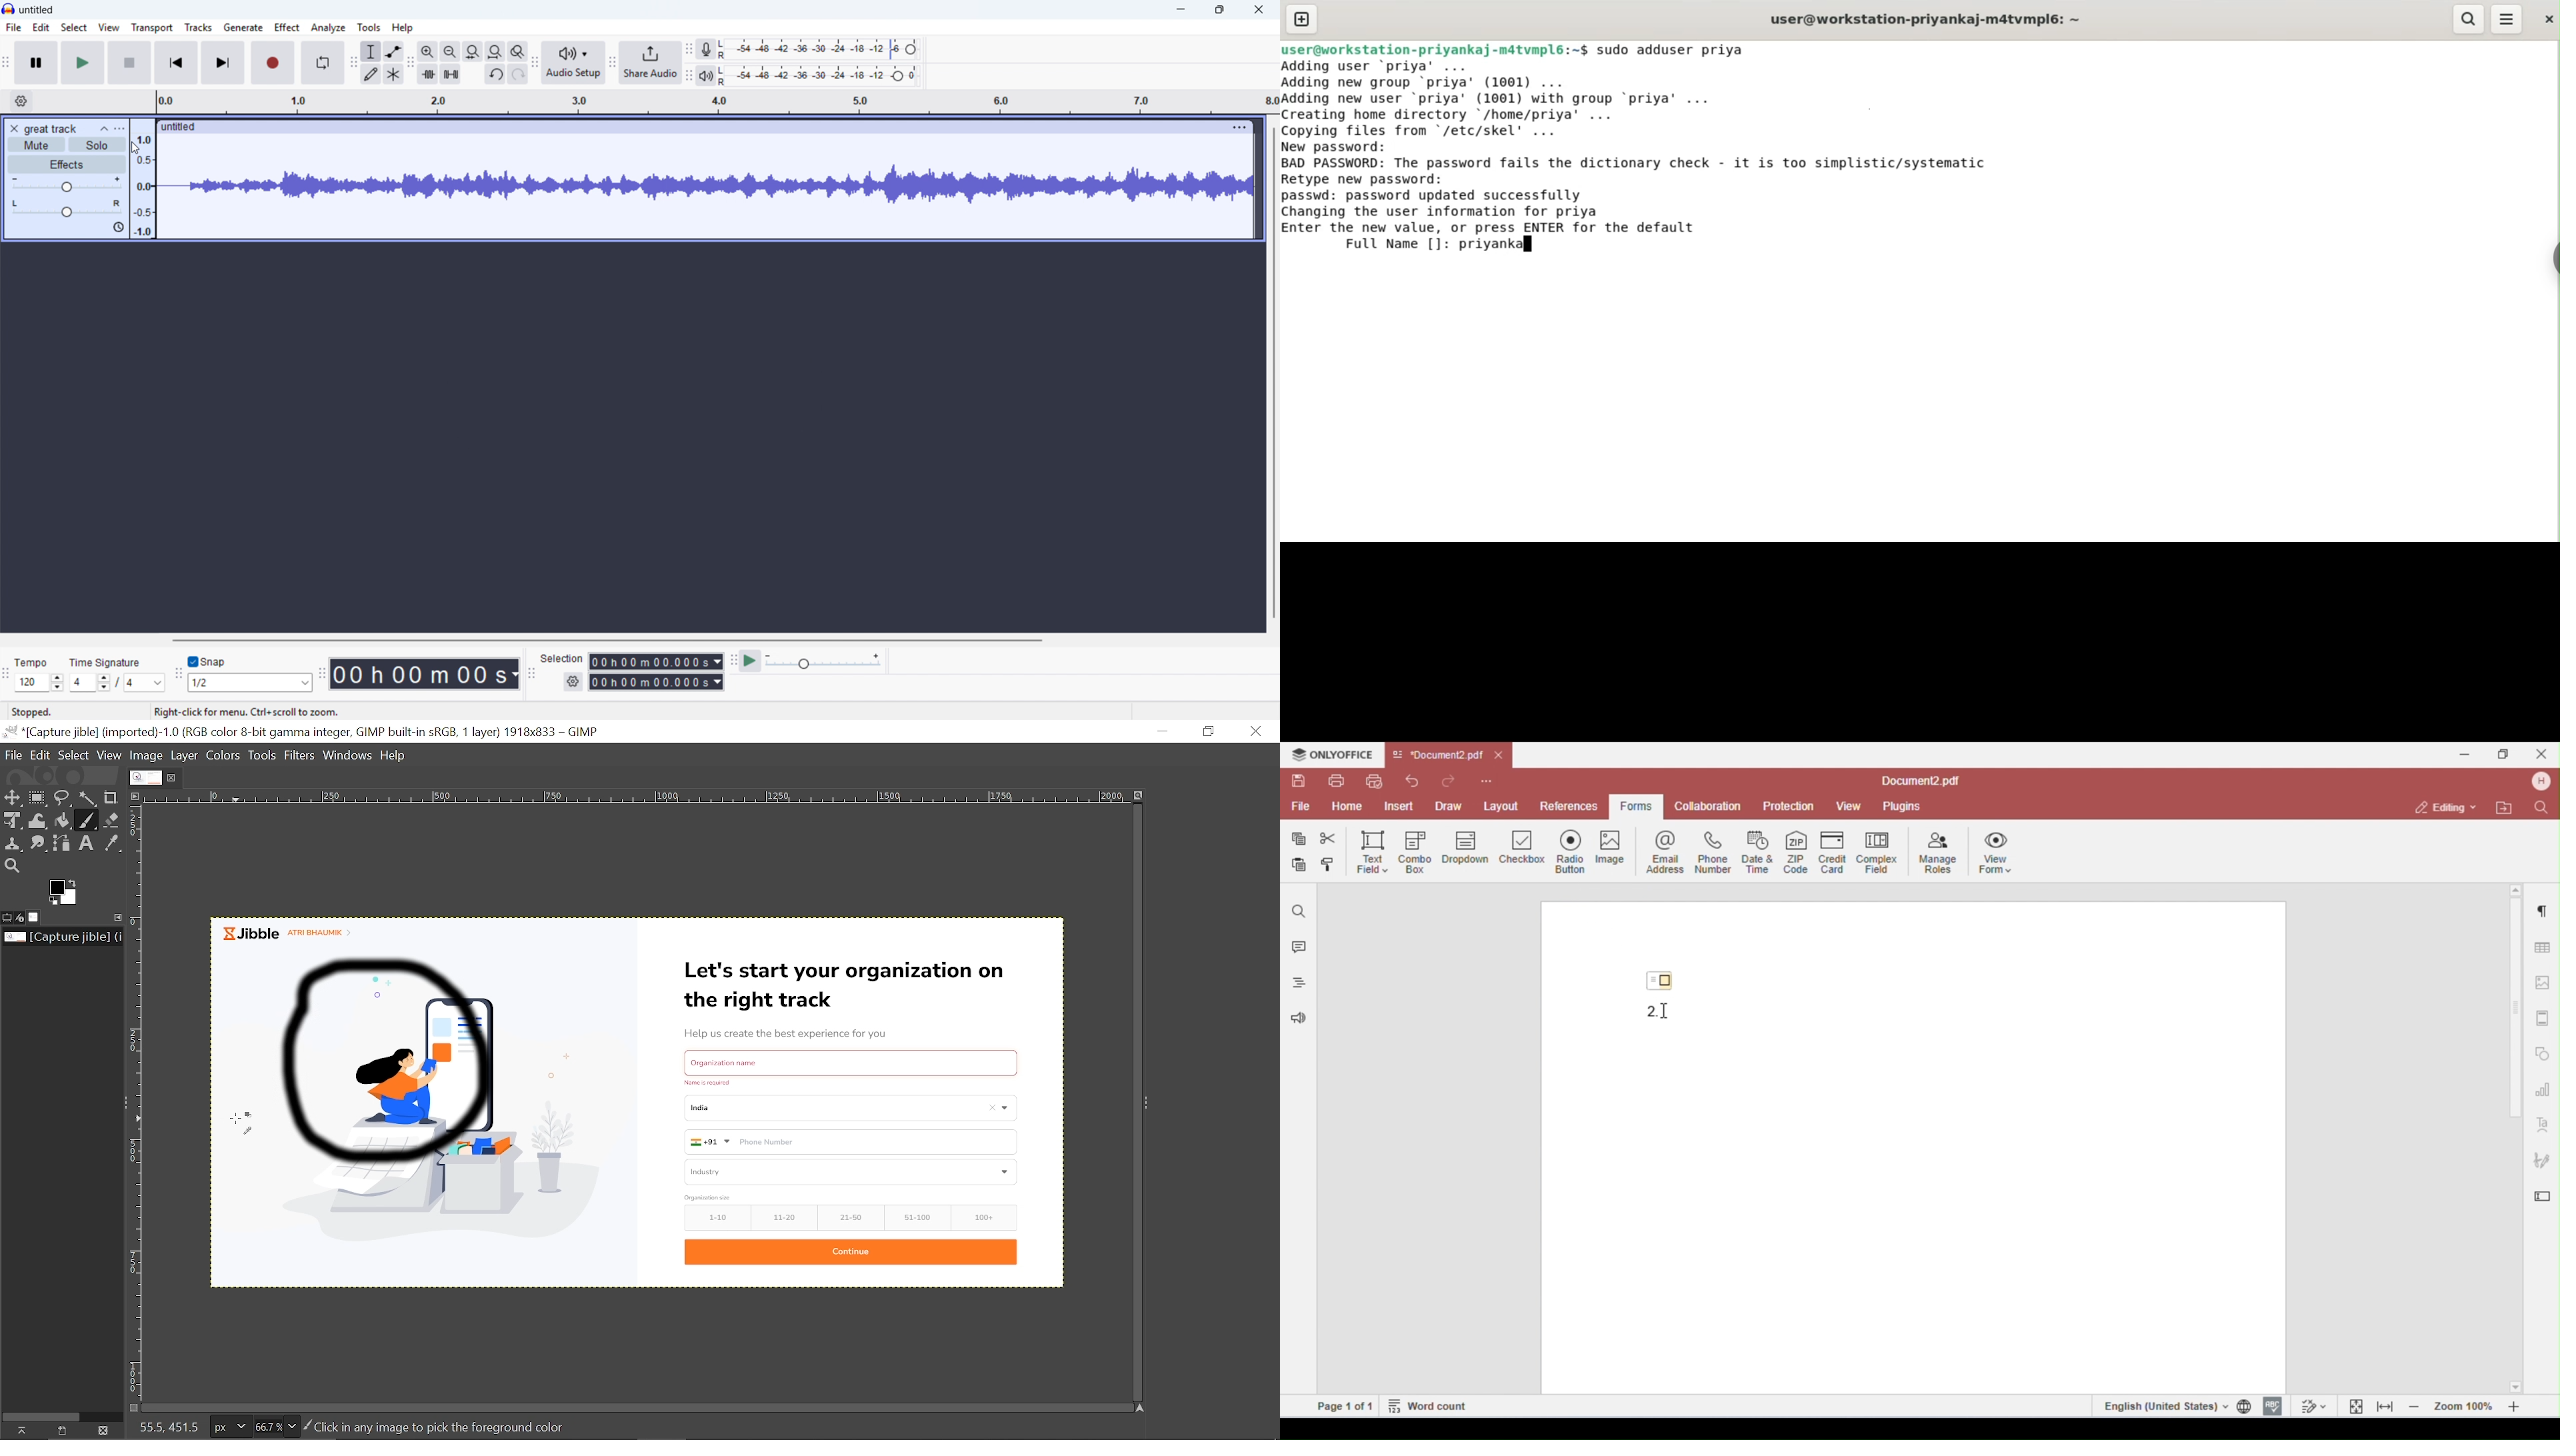 The width and height of the screenshot is (2576, 1456). Describe the element at coordinates (563, 659) in the screenshot. I see `Selection` at that location.